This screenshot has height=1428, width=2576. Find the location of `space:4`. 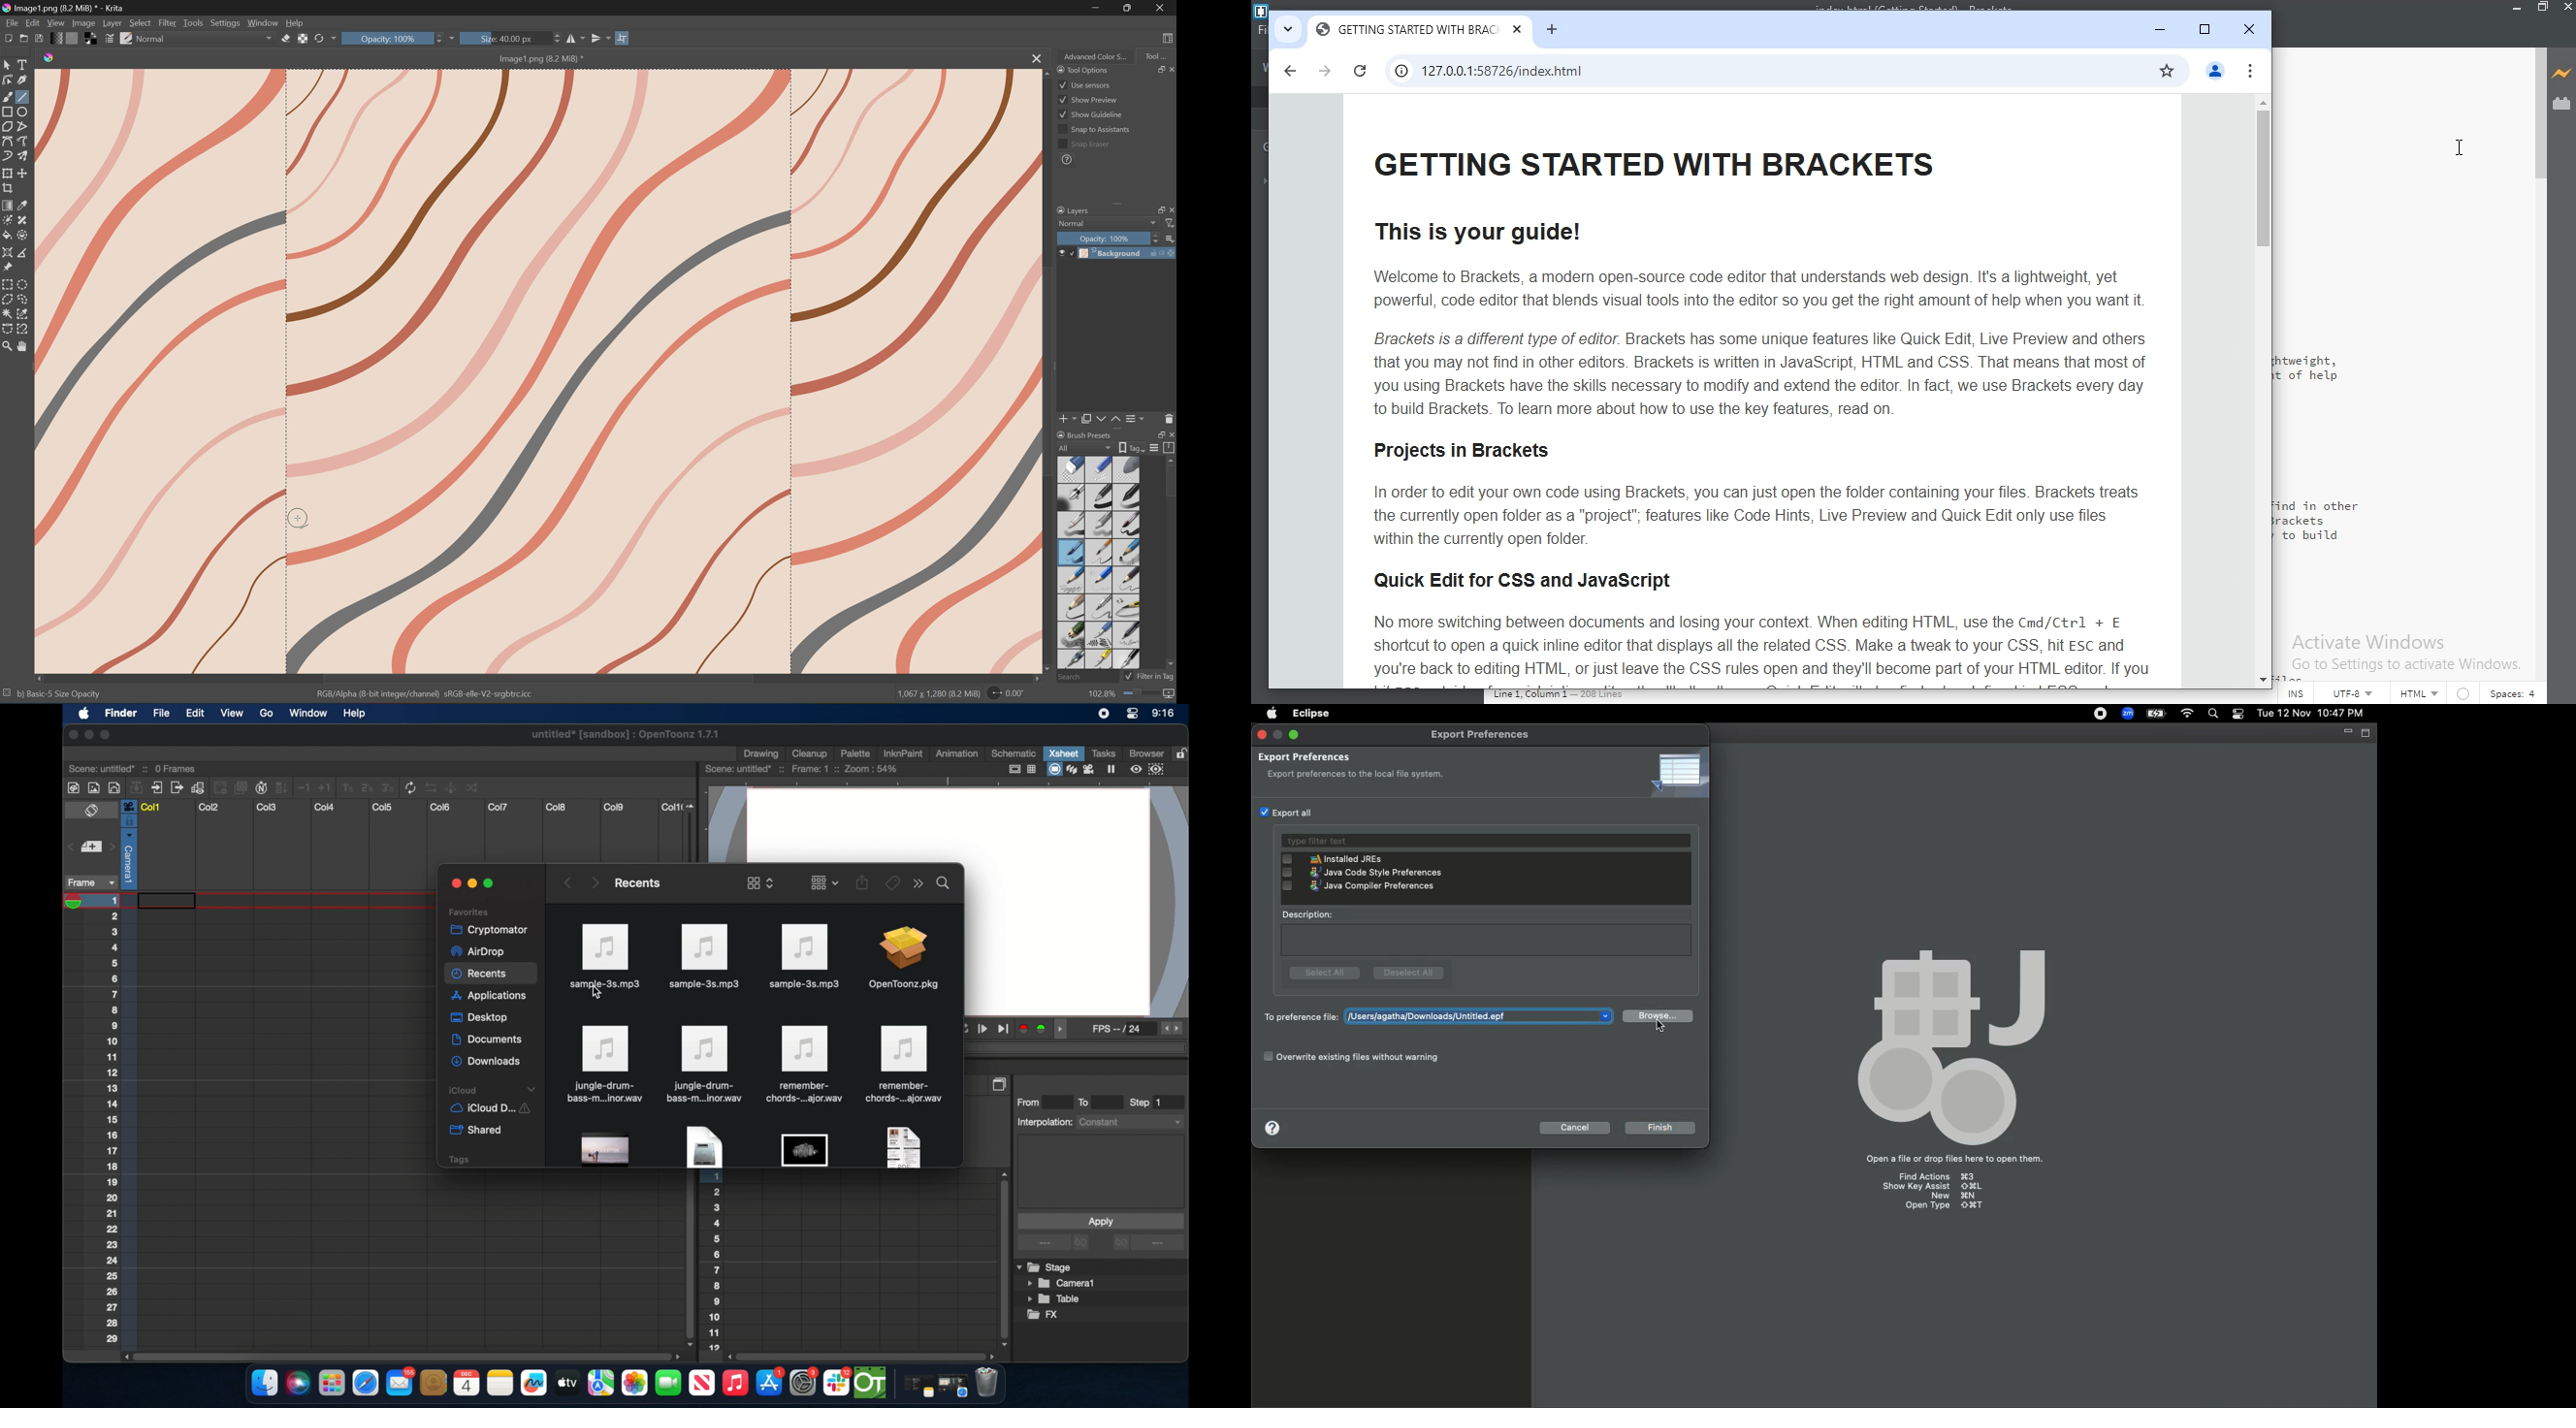

space:4 is located at coordinates (2516, 695).